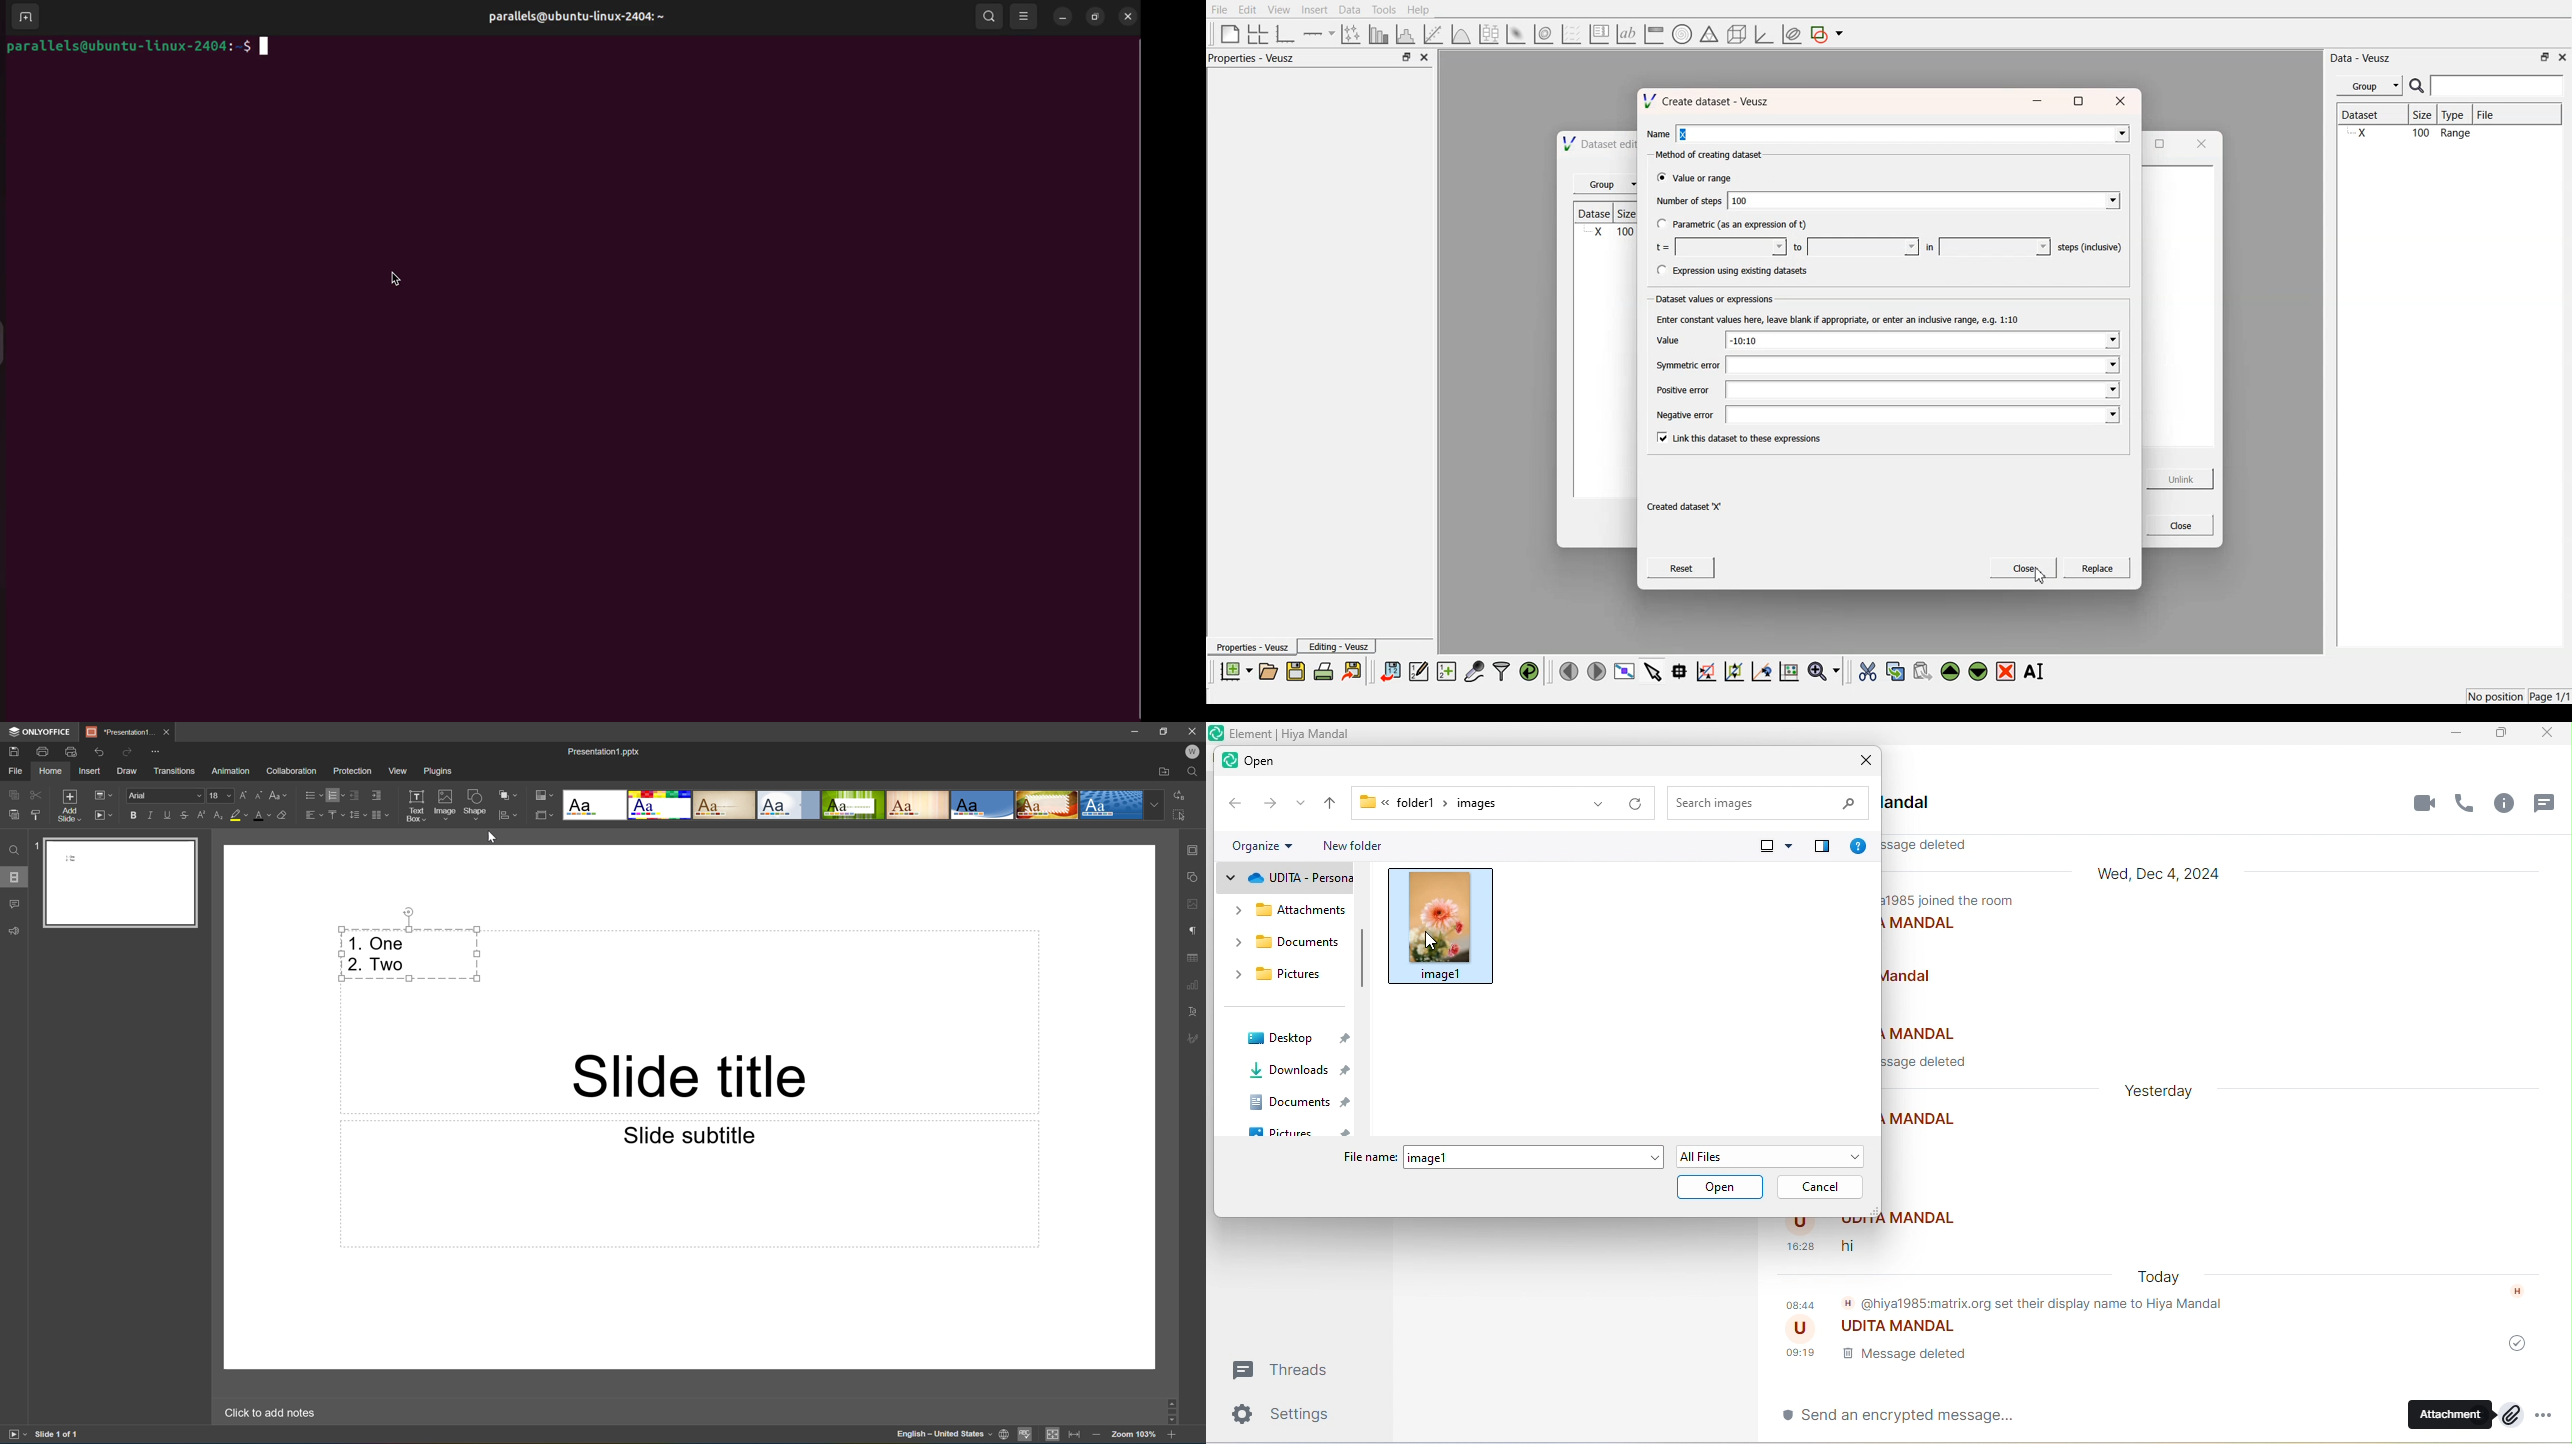 The image size is (2576, 1456). Describe the element at coordinates (1791, 35) in the screenshot. I see `plot covariance ellipses` at that location.